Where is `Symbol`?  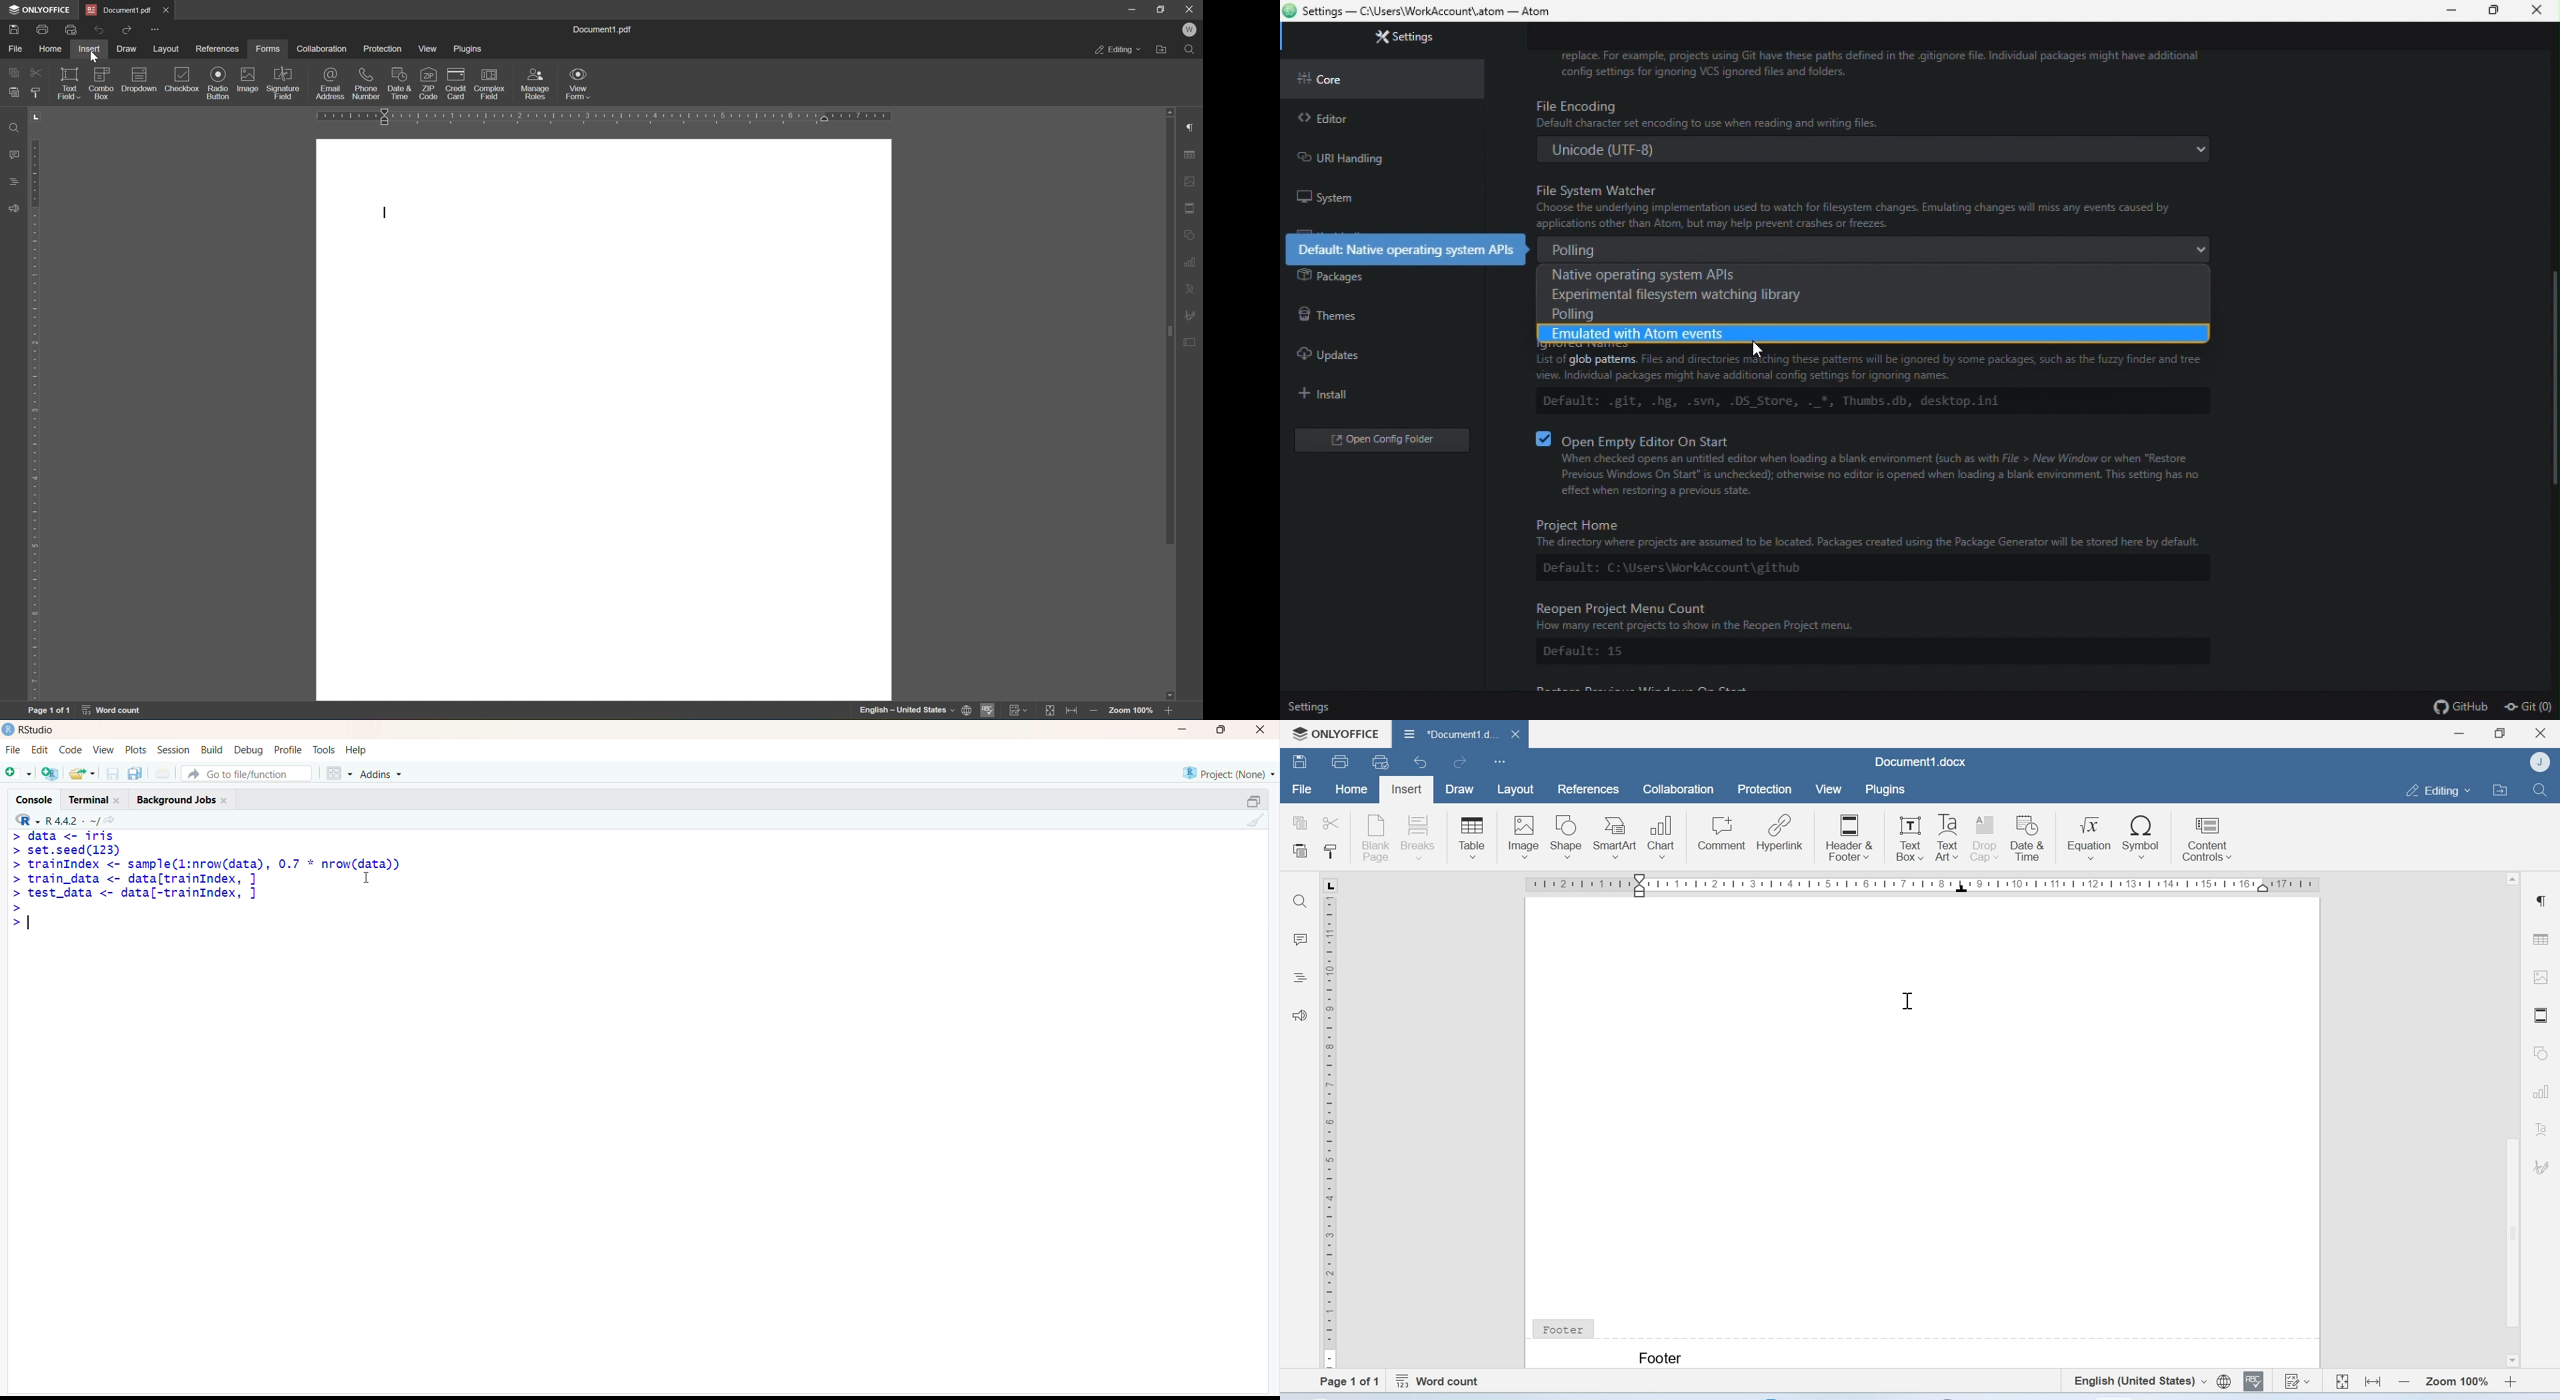 Symbol is located at coordinates (2141, 837).